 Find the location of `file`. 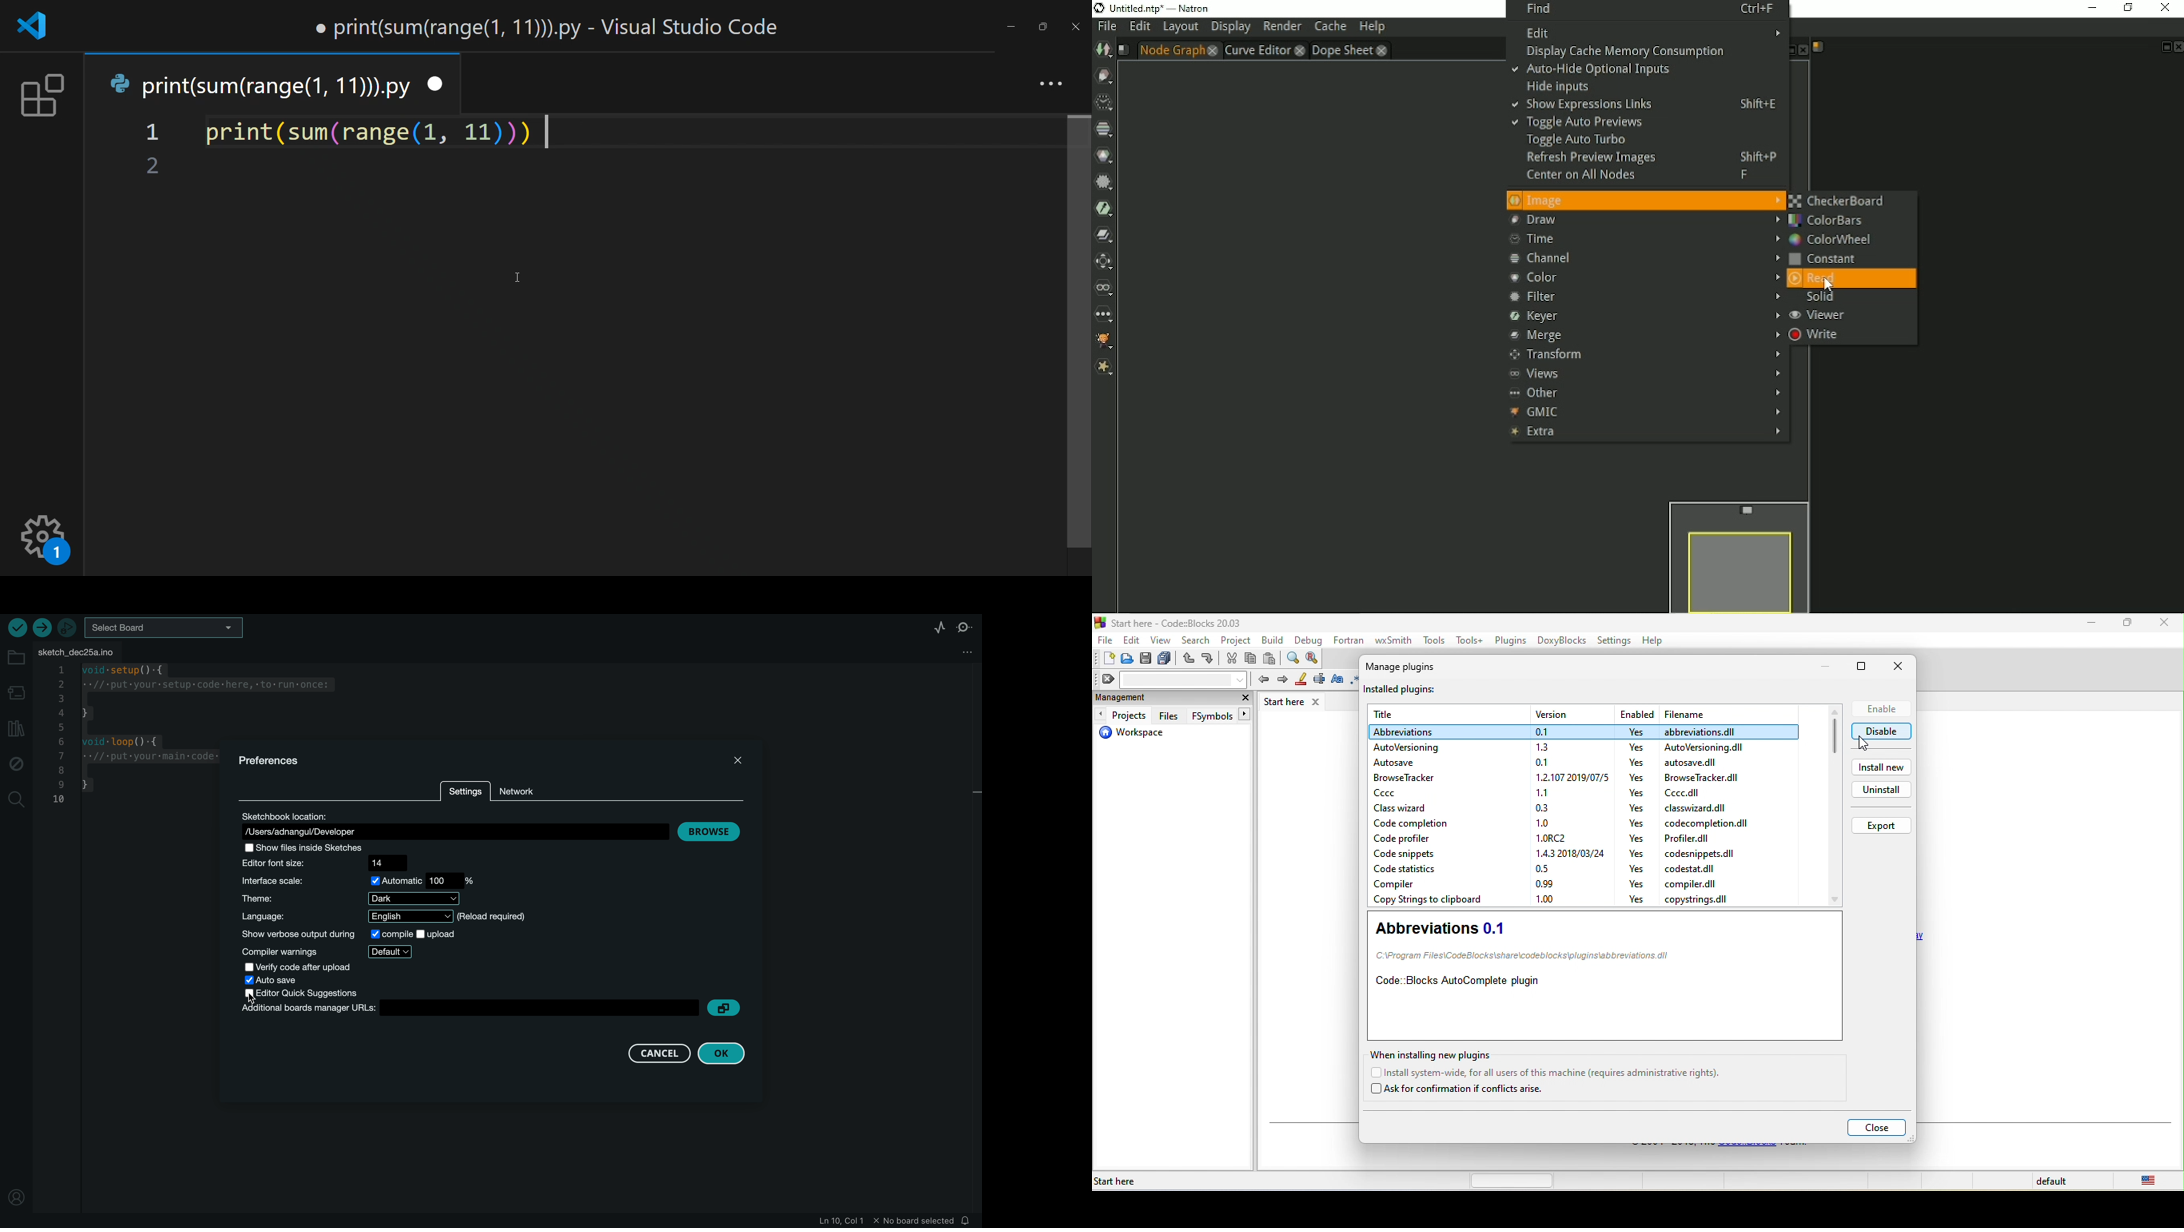

file is located at coordinates (1692, 838).